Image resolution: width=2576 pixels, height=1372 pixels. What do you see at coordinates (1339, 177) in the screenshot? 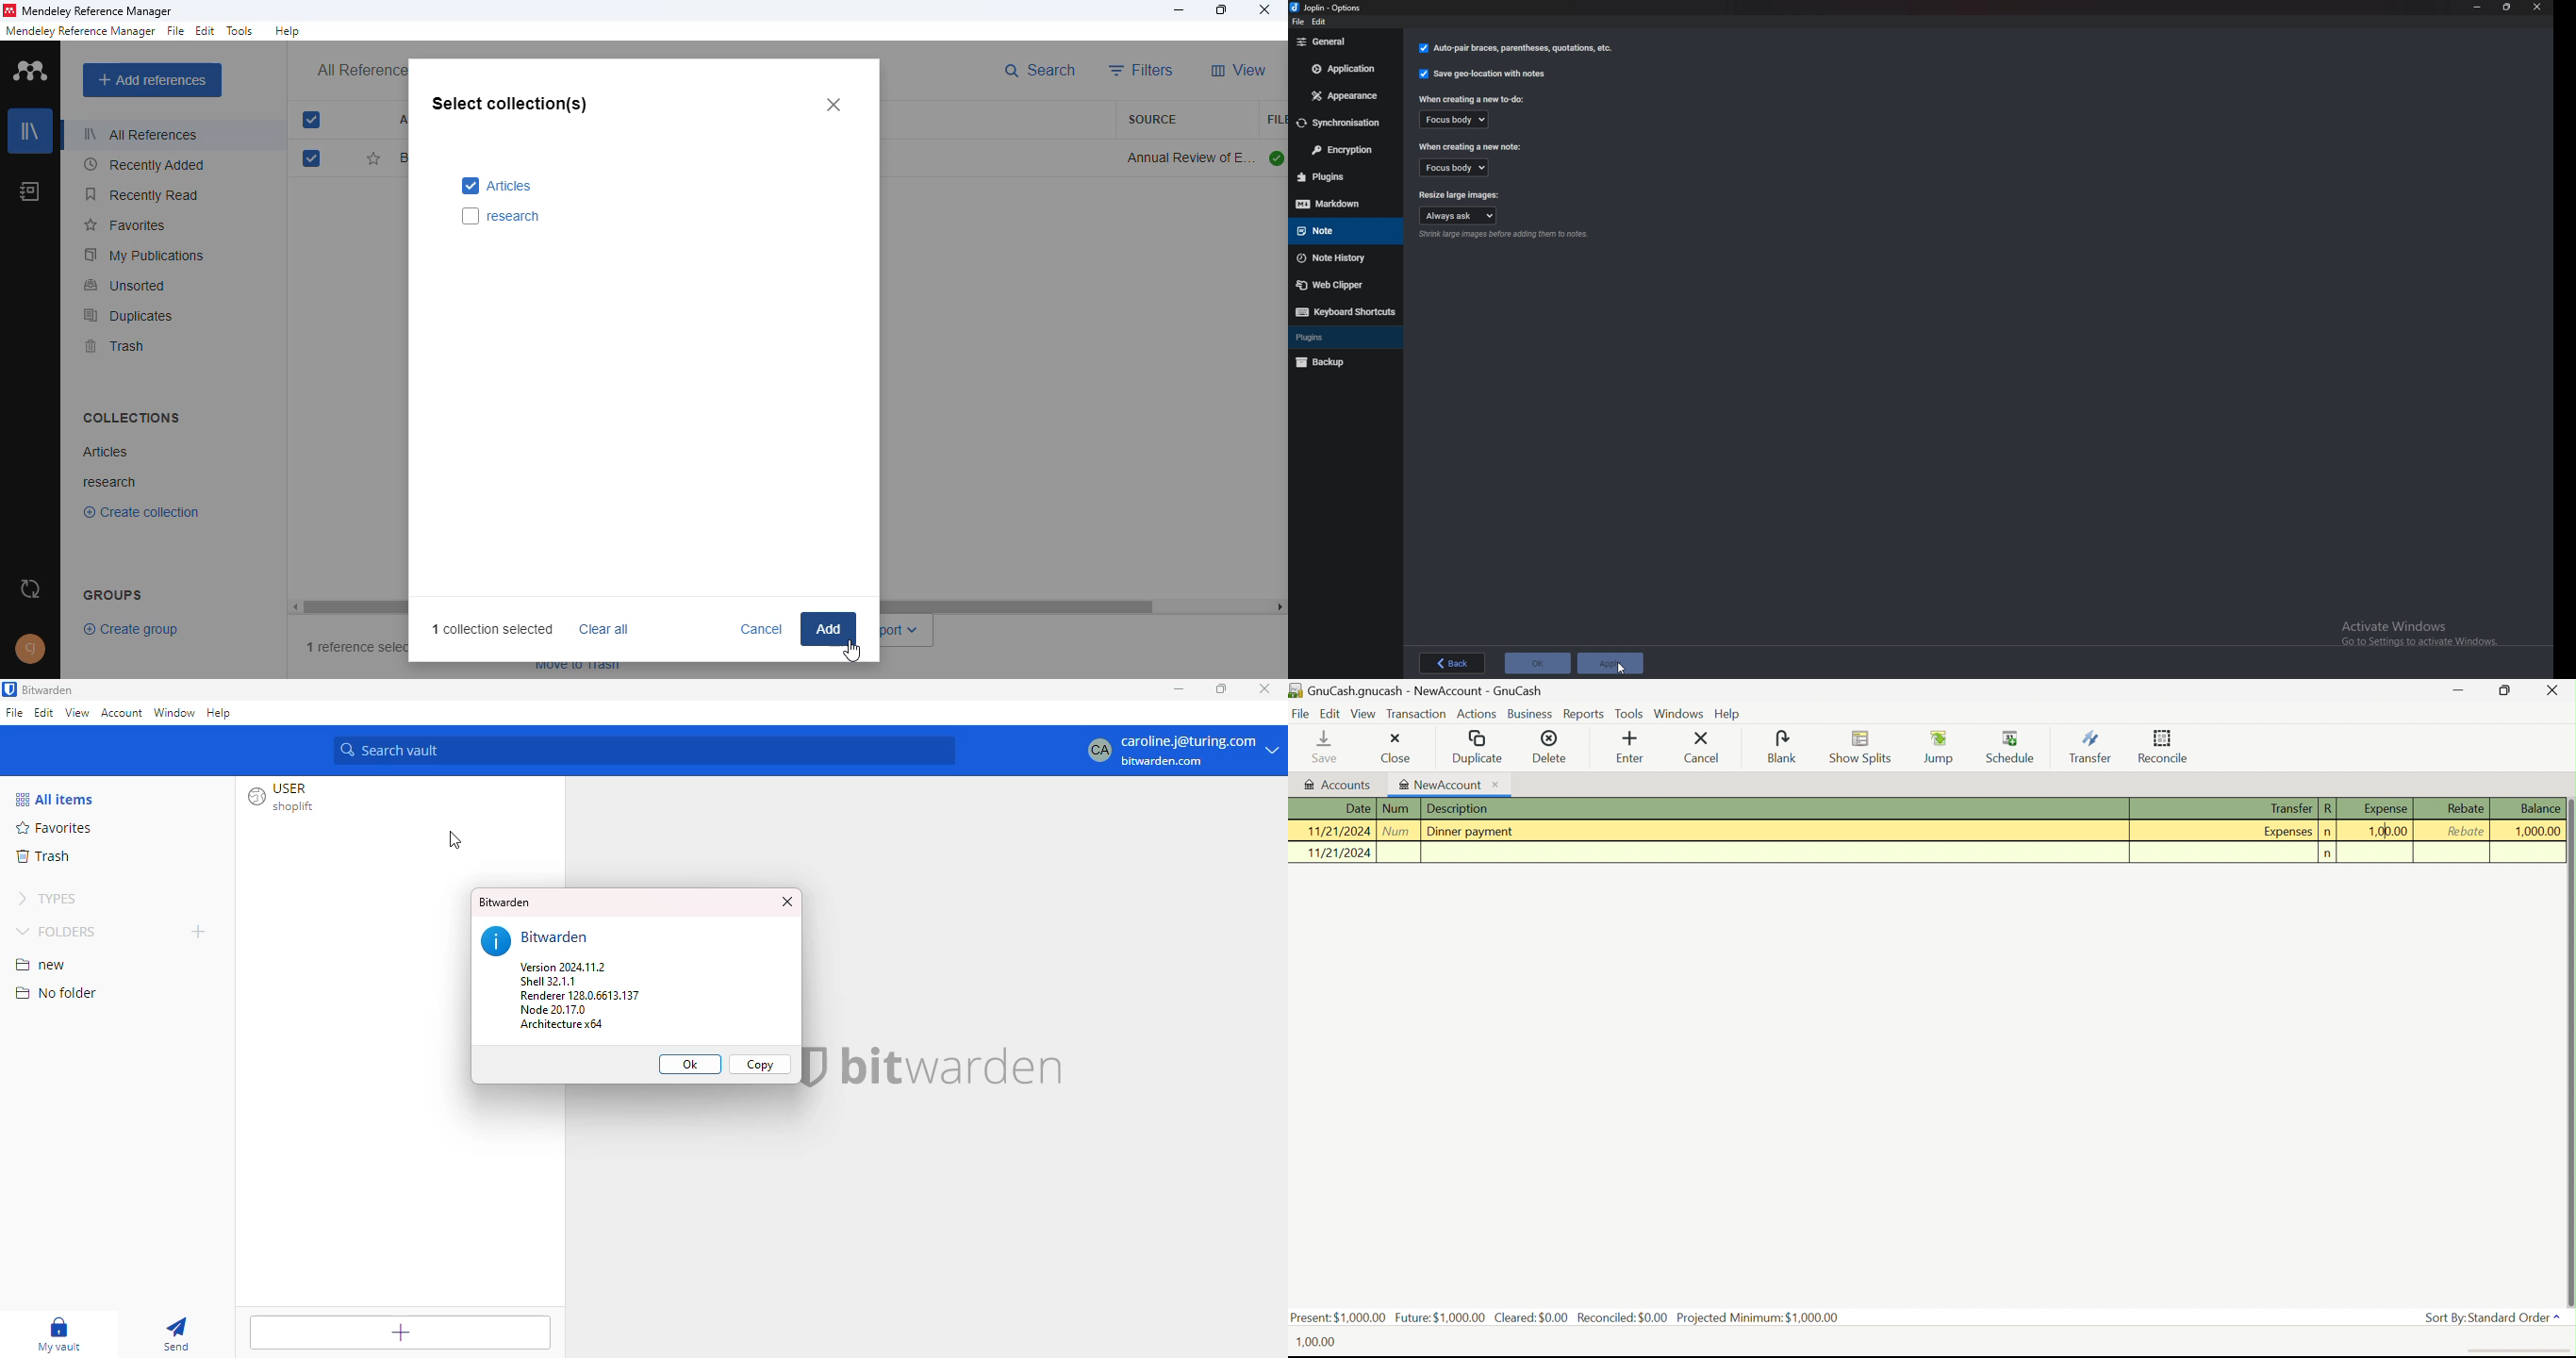
I see `Plugins` at bounding box center [1339, 177].